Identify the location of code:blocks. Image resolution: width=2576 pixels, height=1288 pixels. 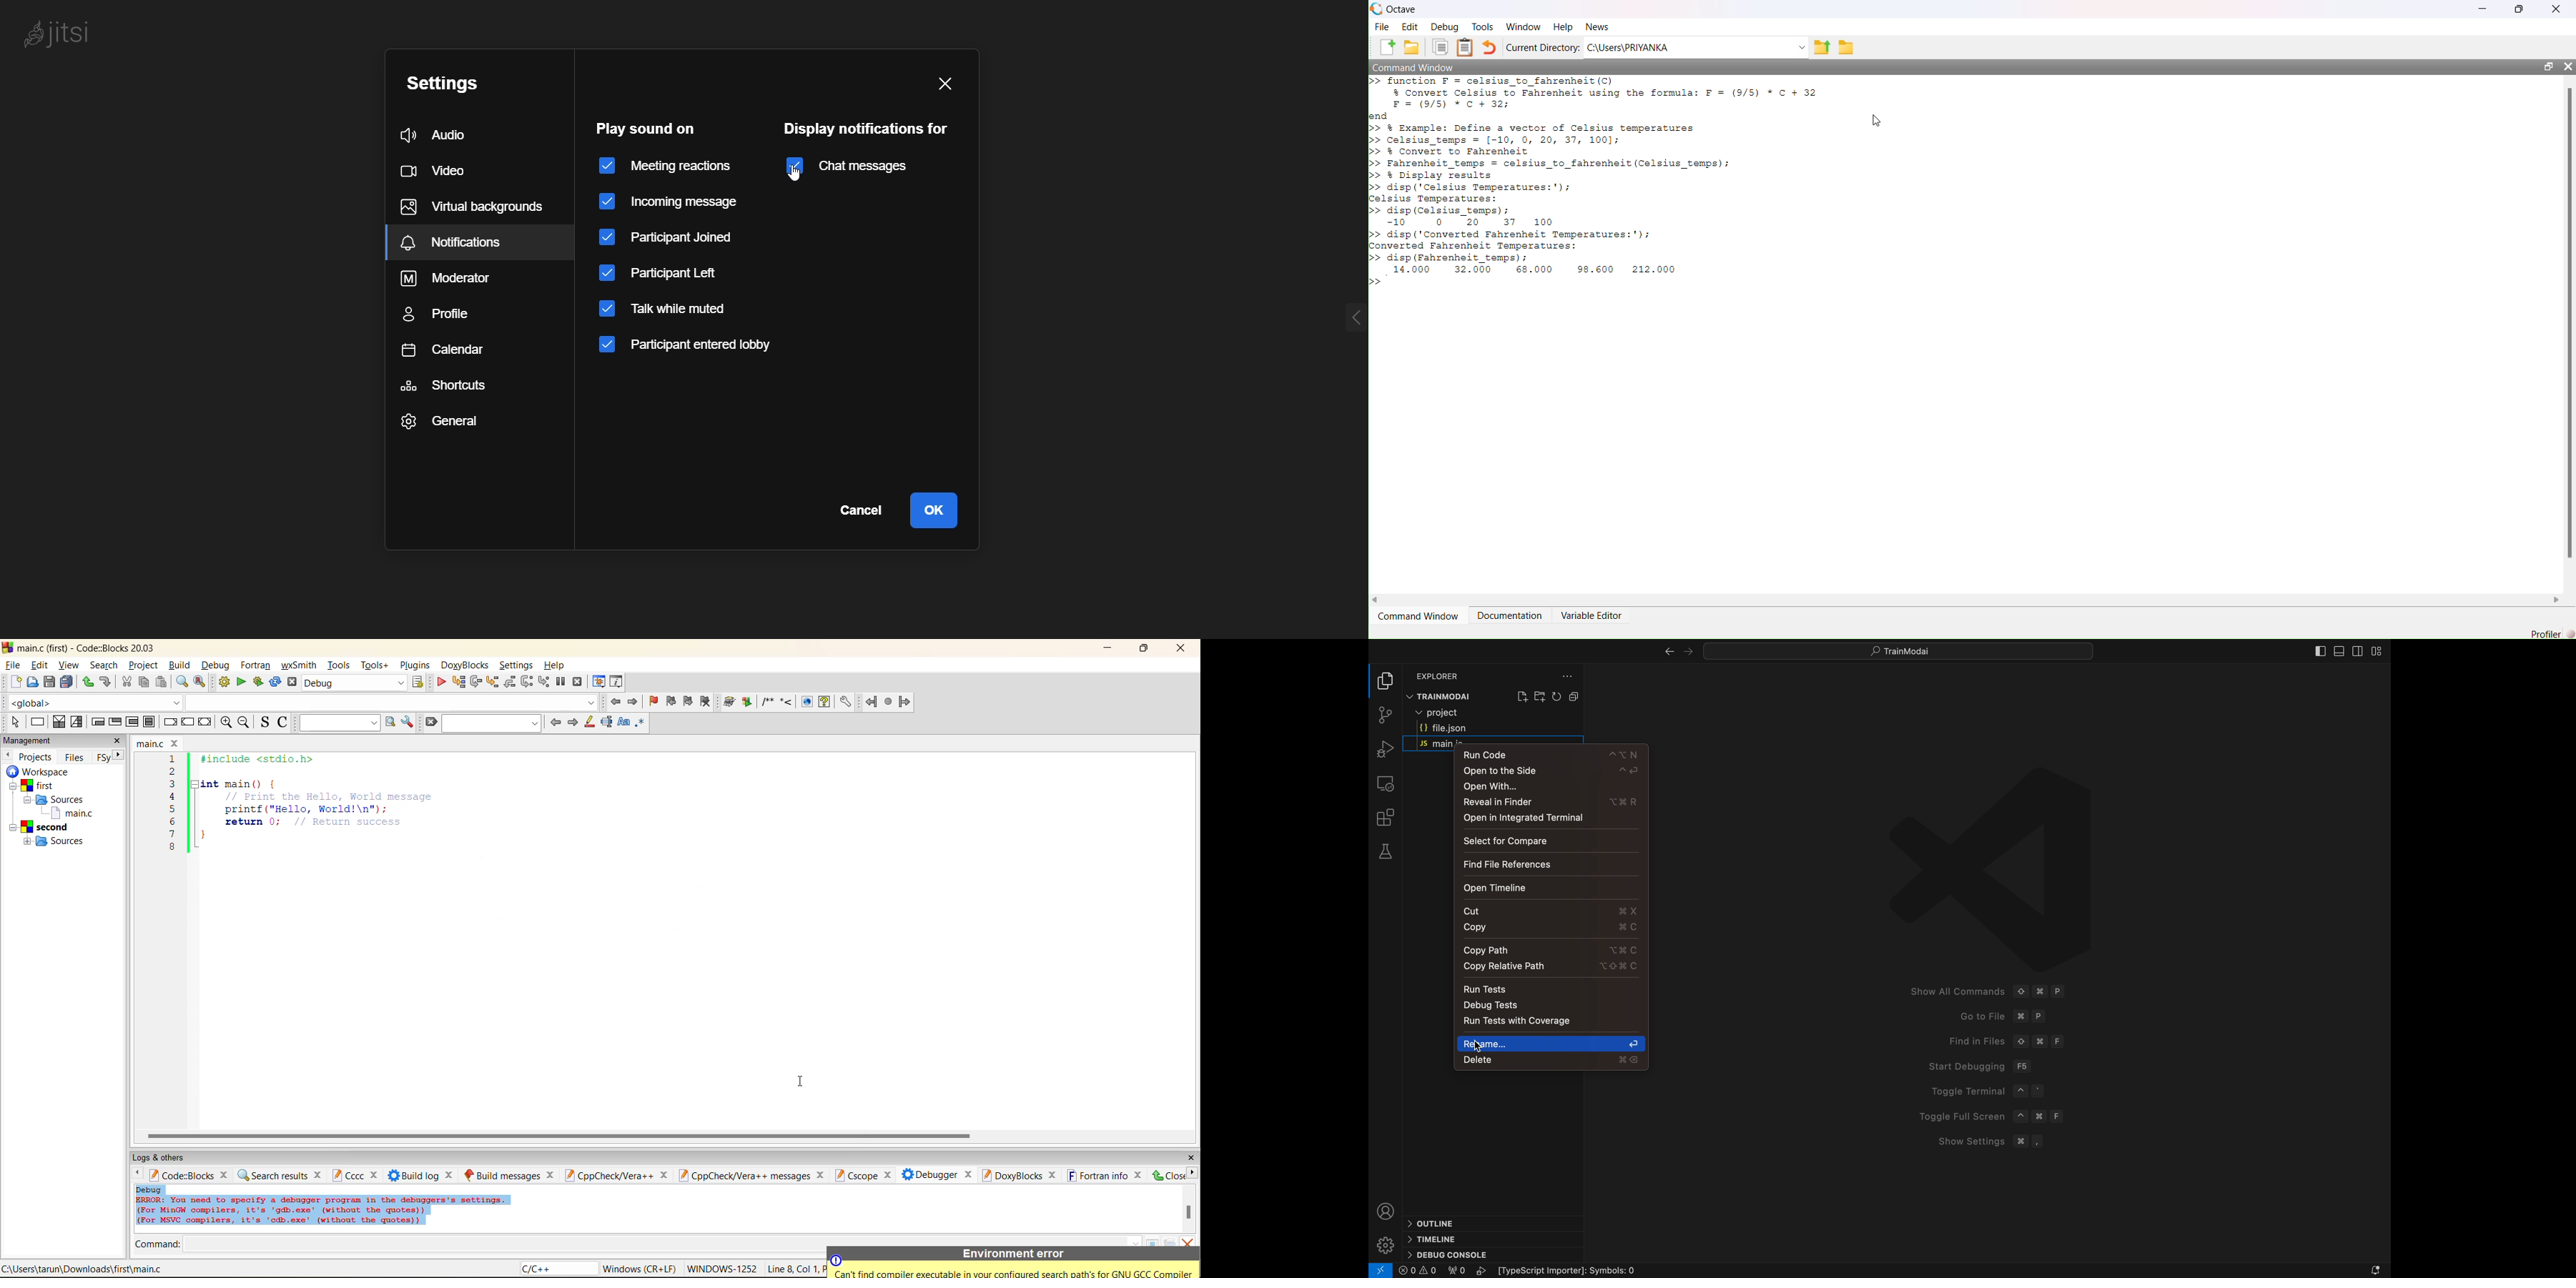
(181, 1175).